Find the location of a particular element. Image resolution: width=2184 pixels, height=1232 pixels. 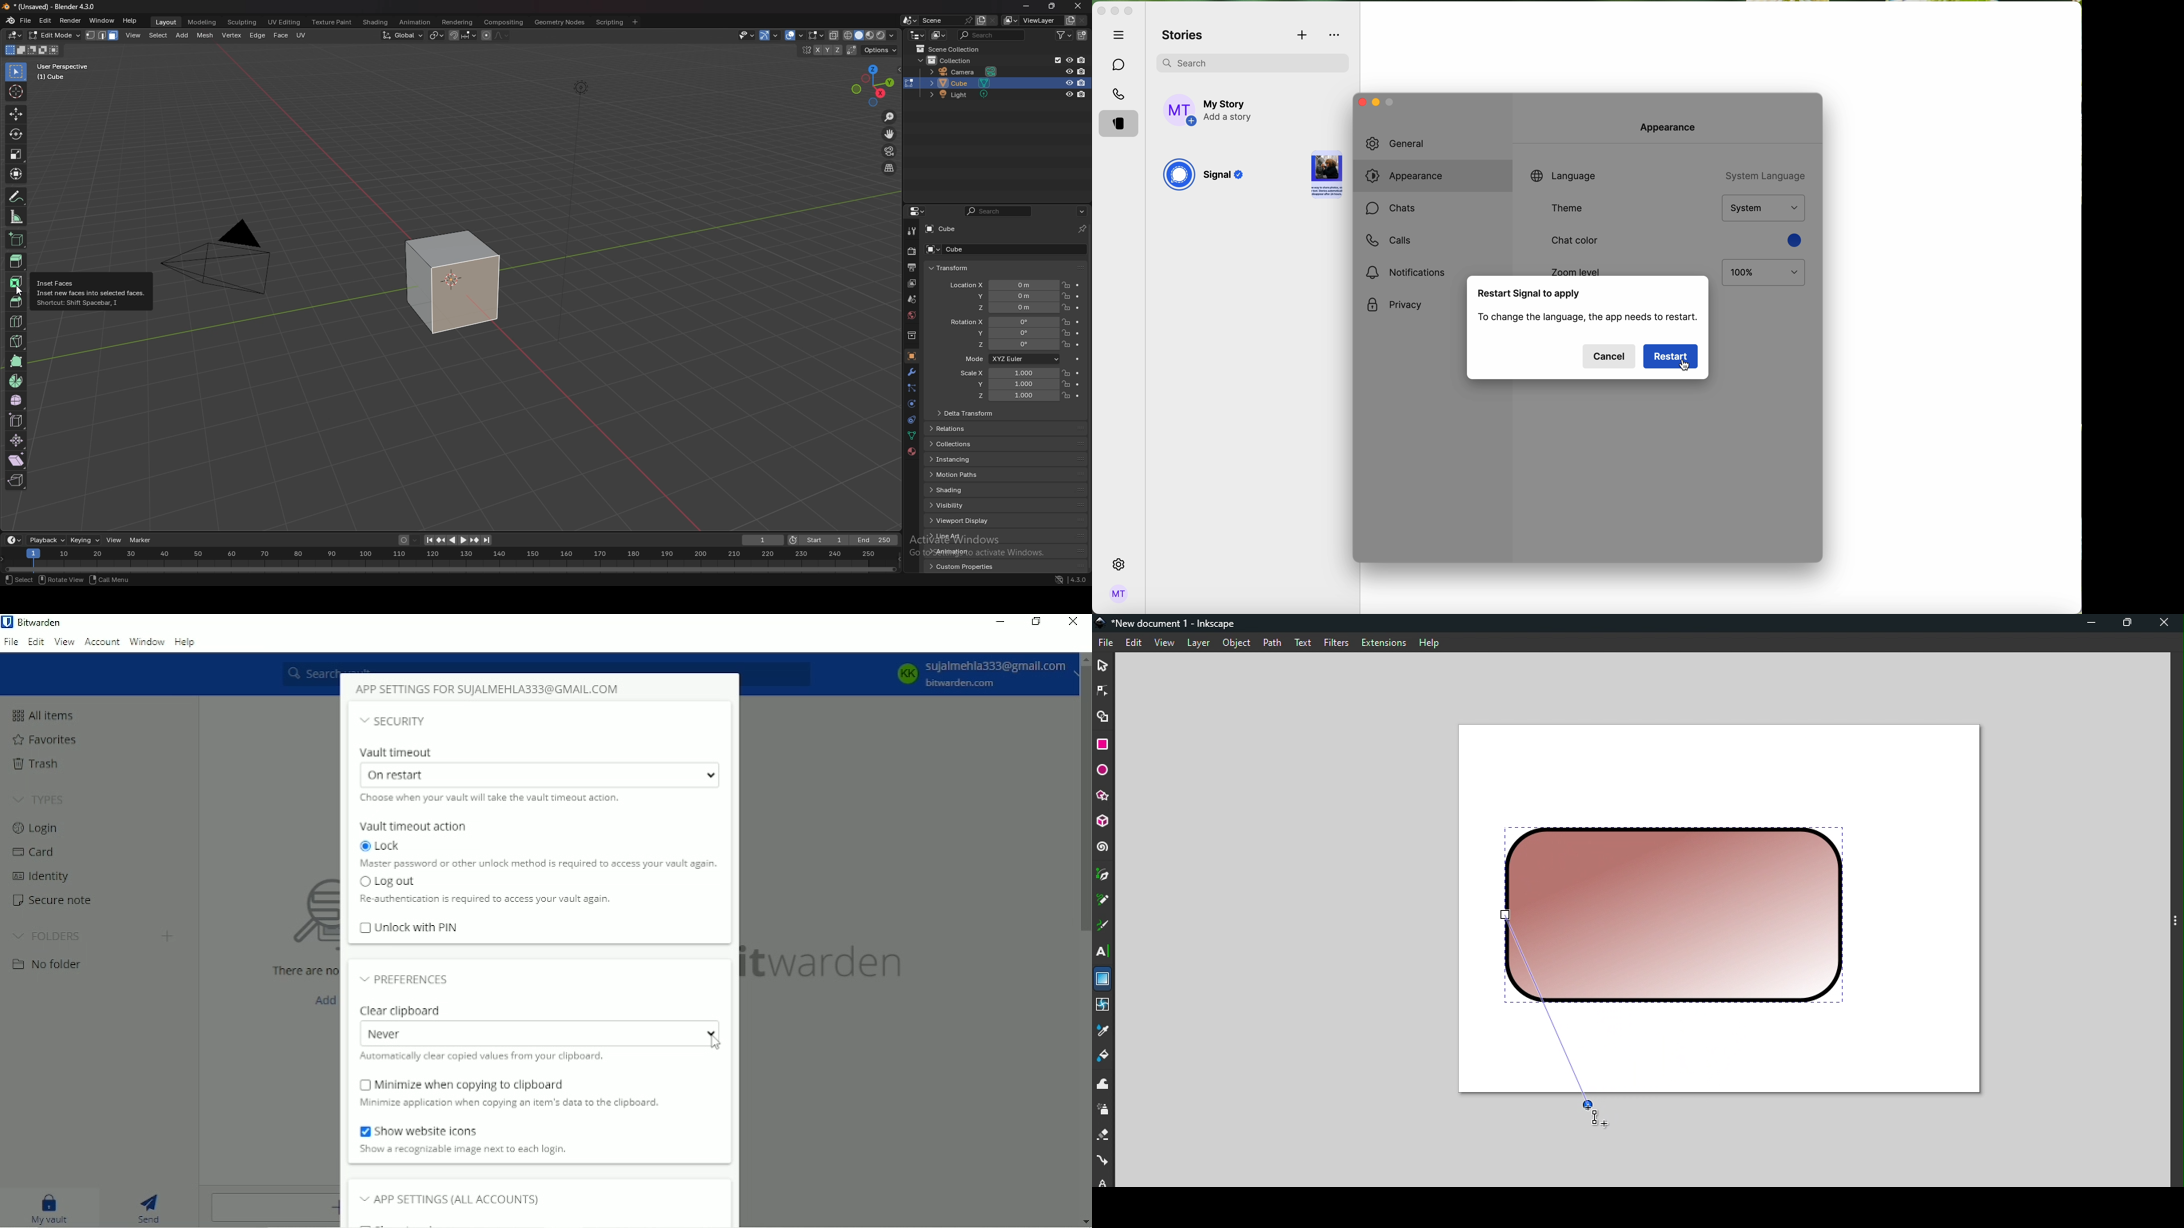

star/polygon tool is located at coordinates (1103, 795).